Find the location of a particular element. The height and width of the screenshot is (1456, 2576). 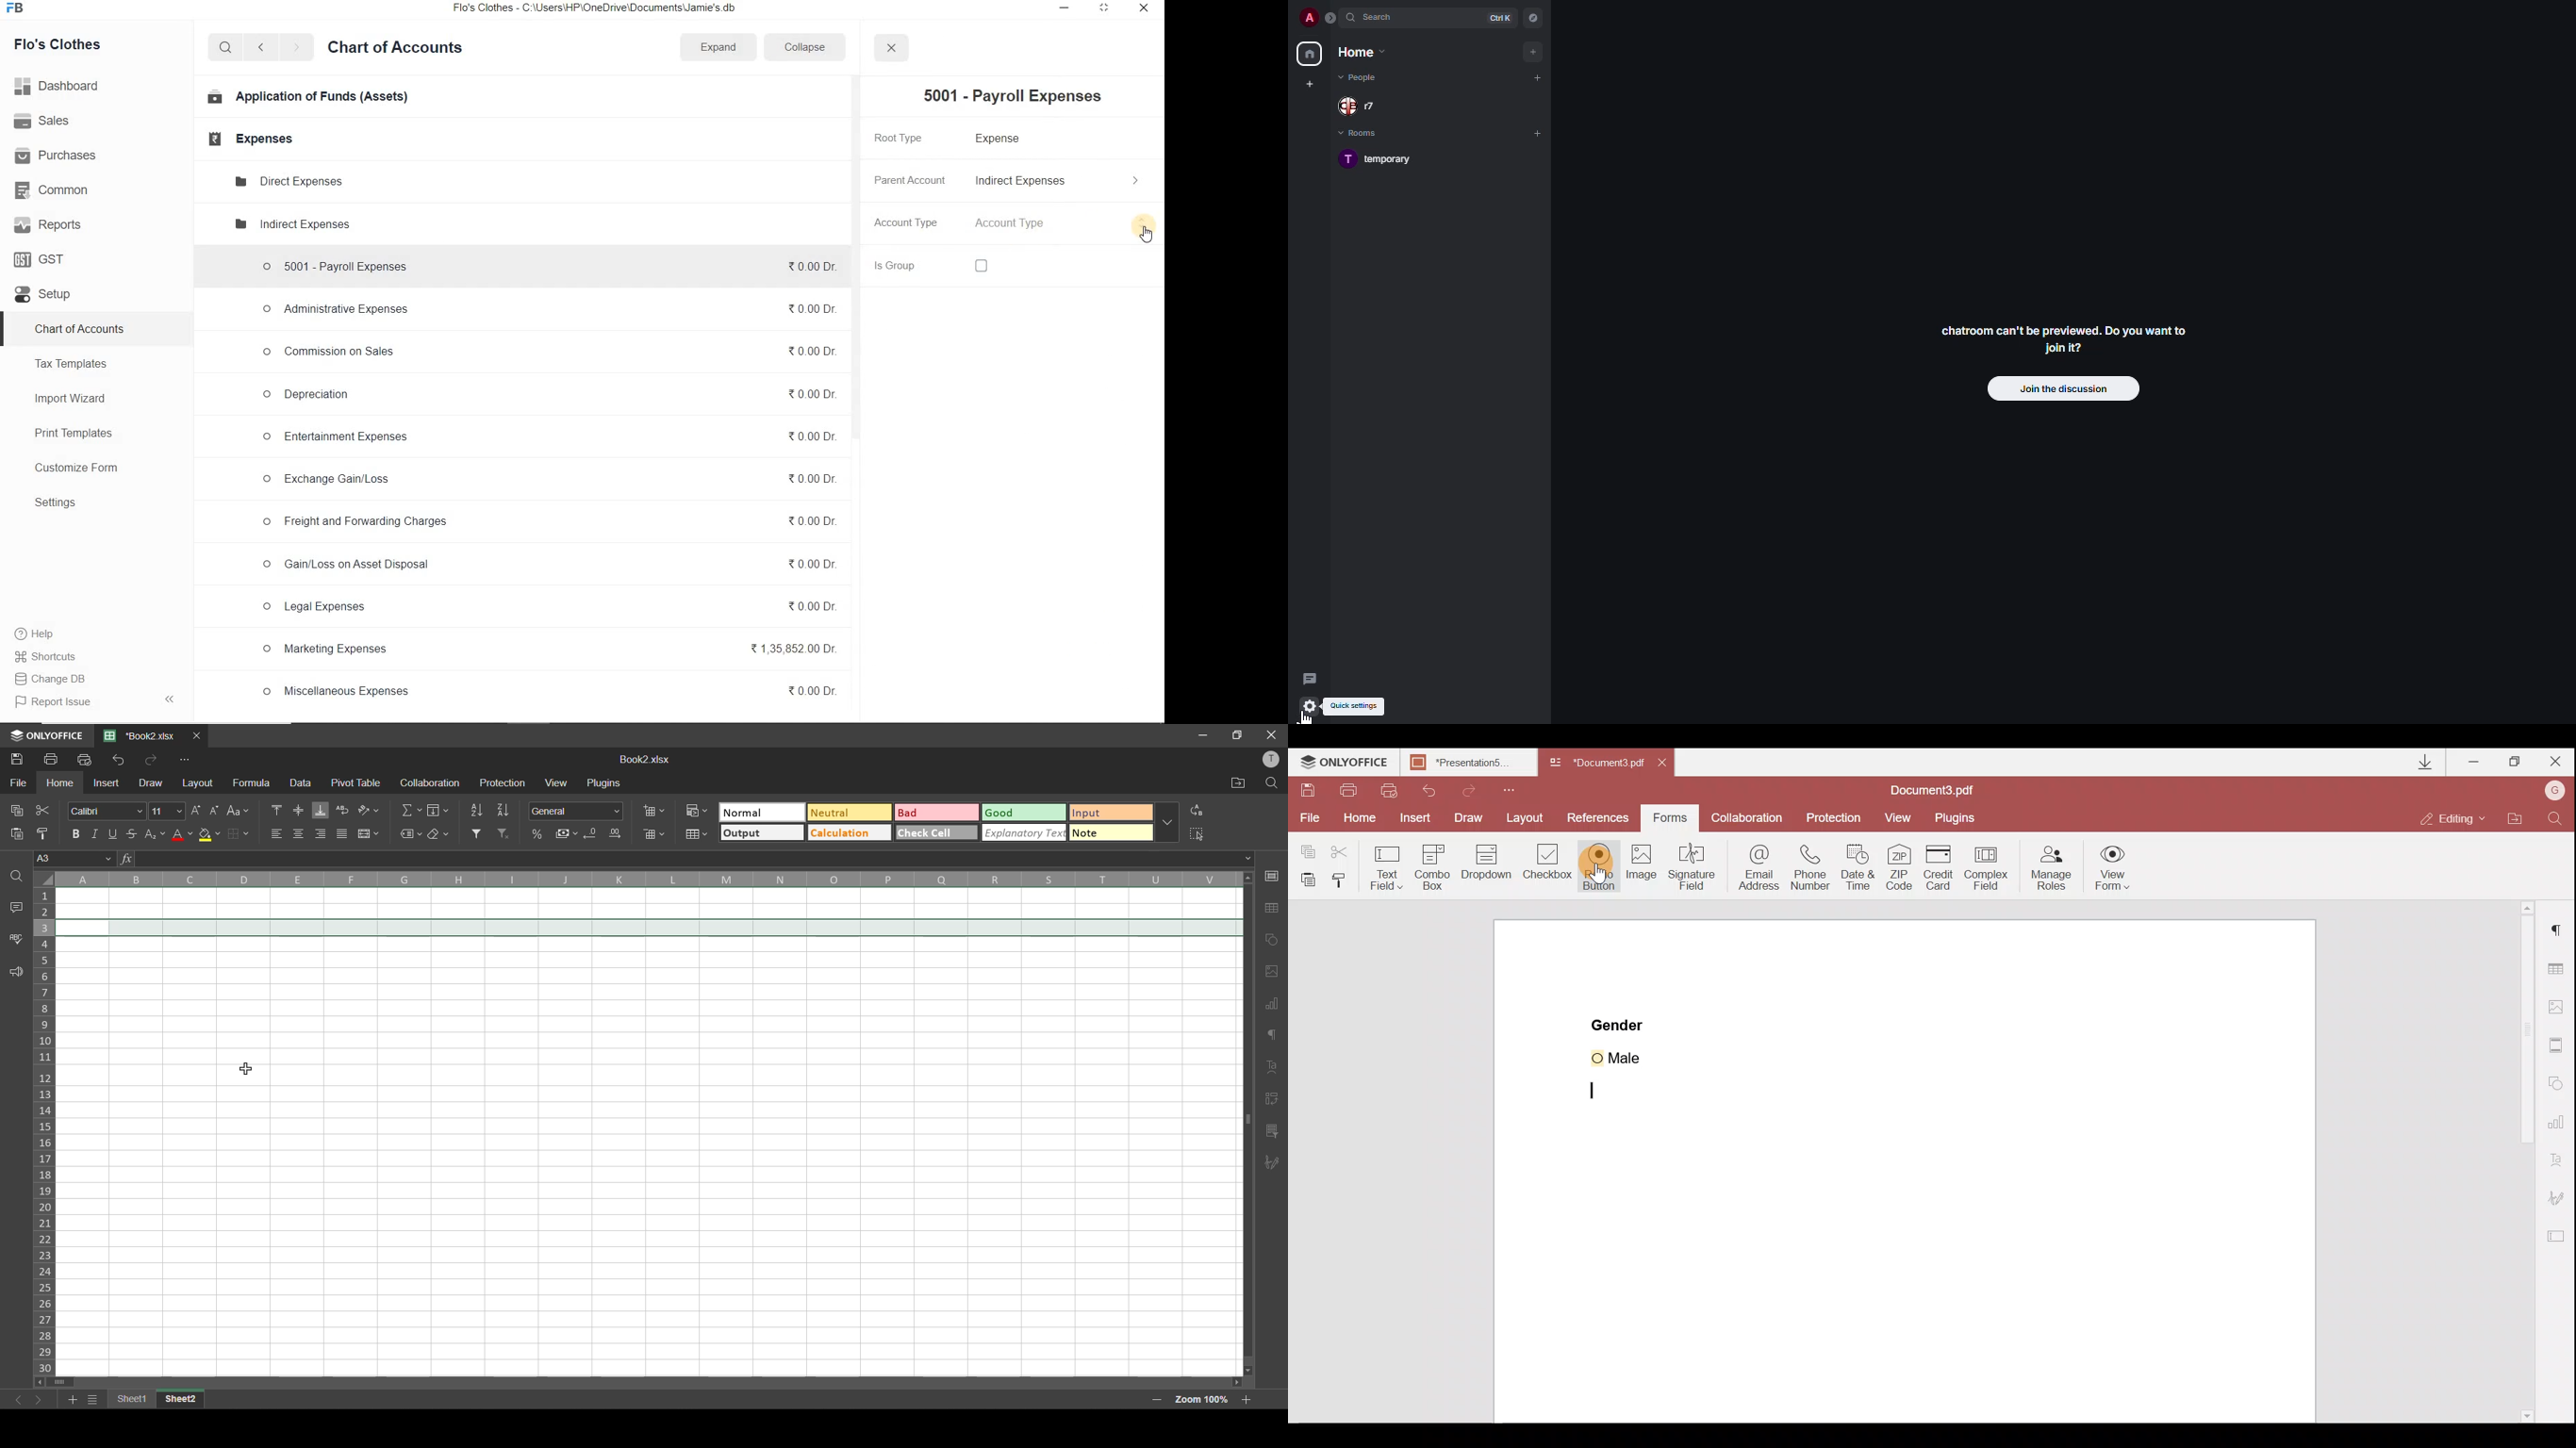

Expense is located at coordinates (1004, 139).